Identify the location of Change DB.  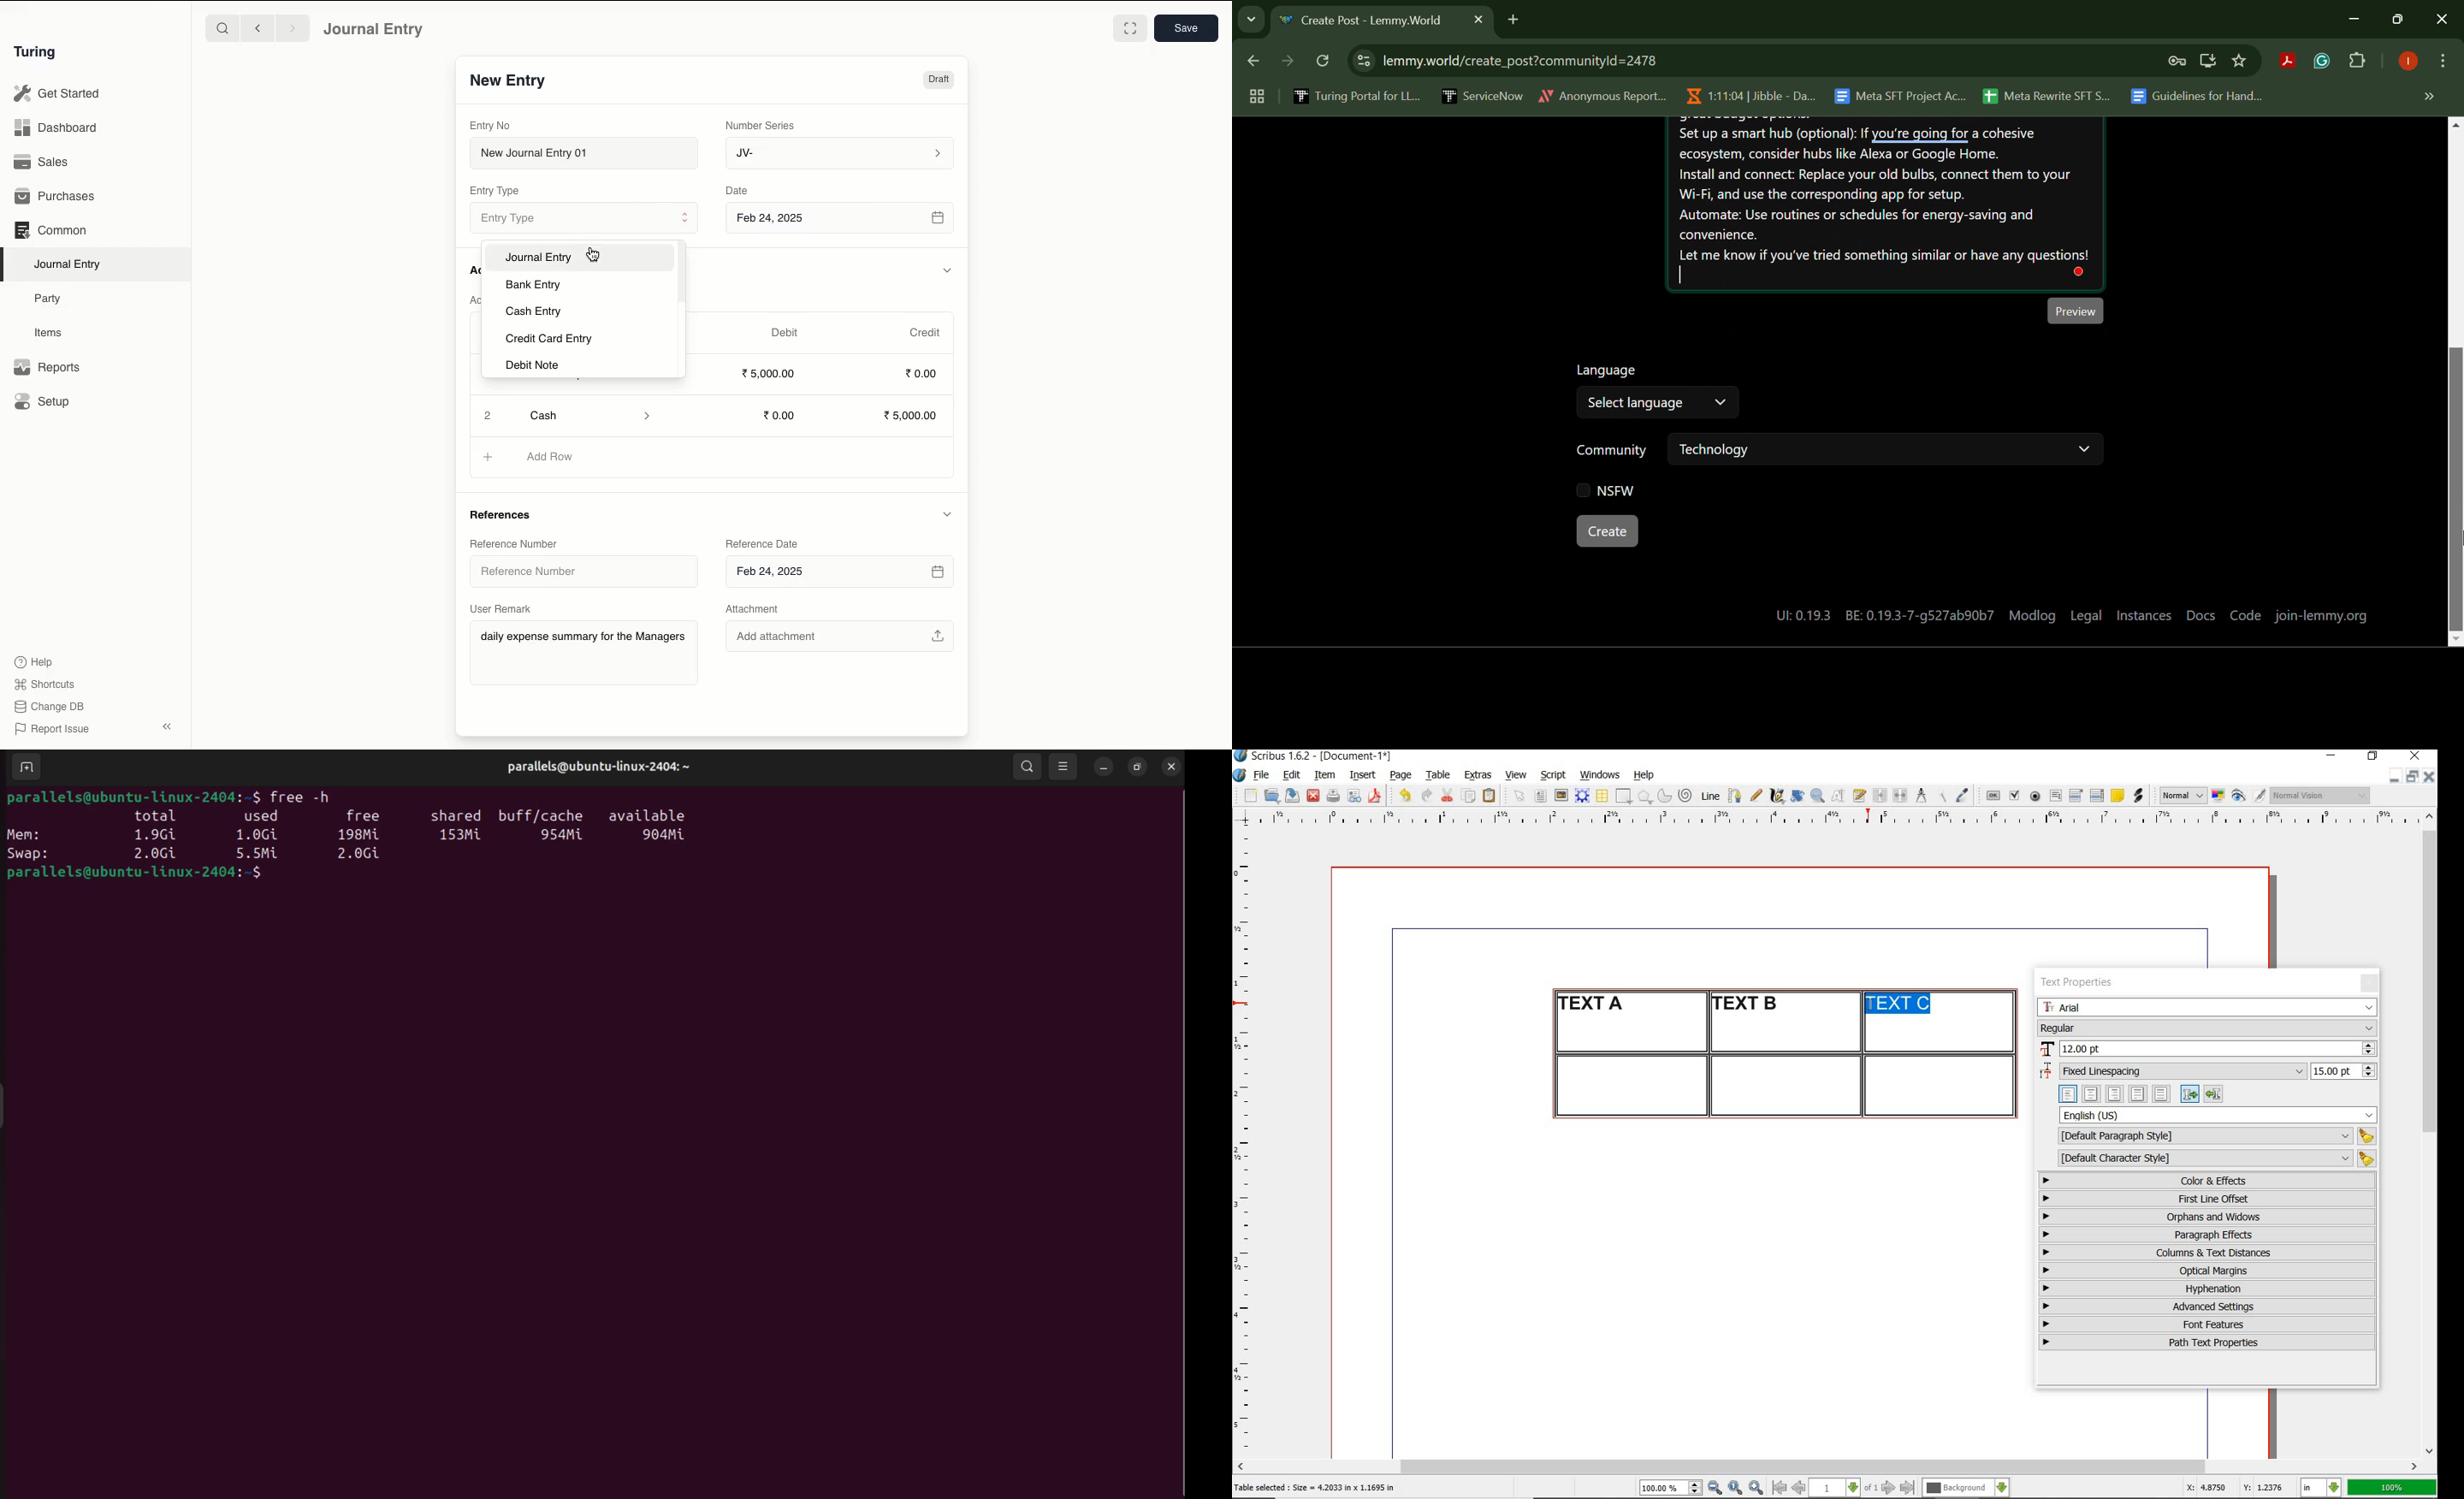
(49, 707).